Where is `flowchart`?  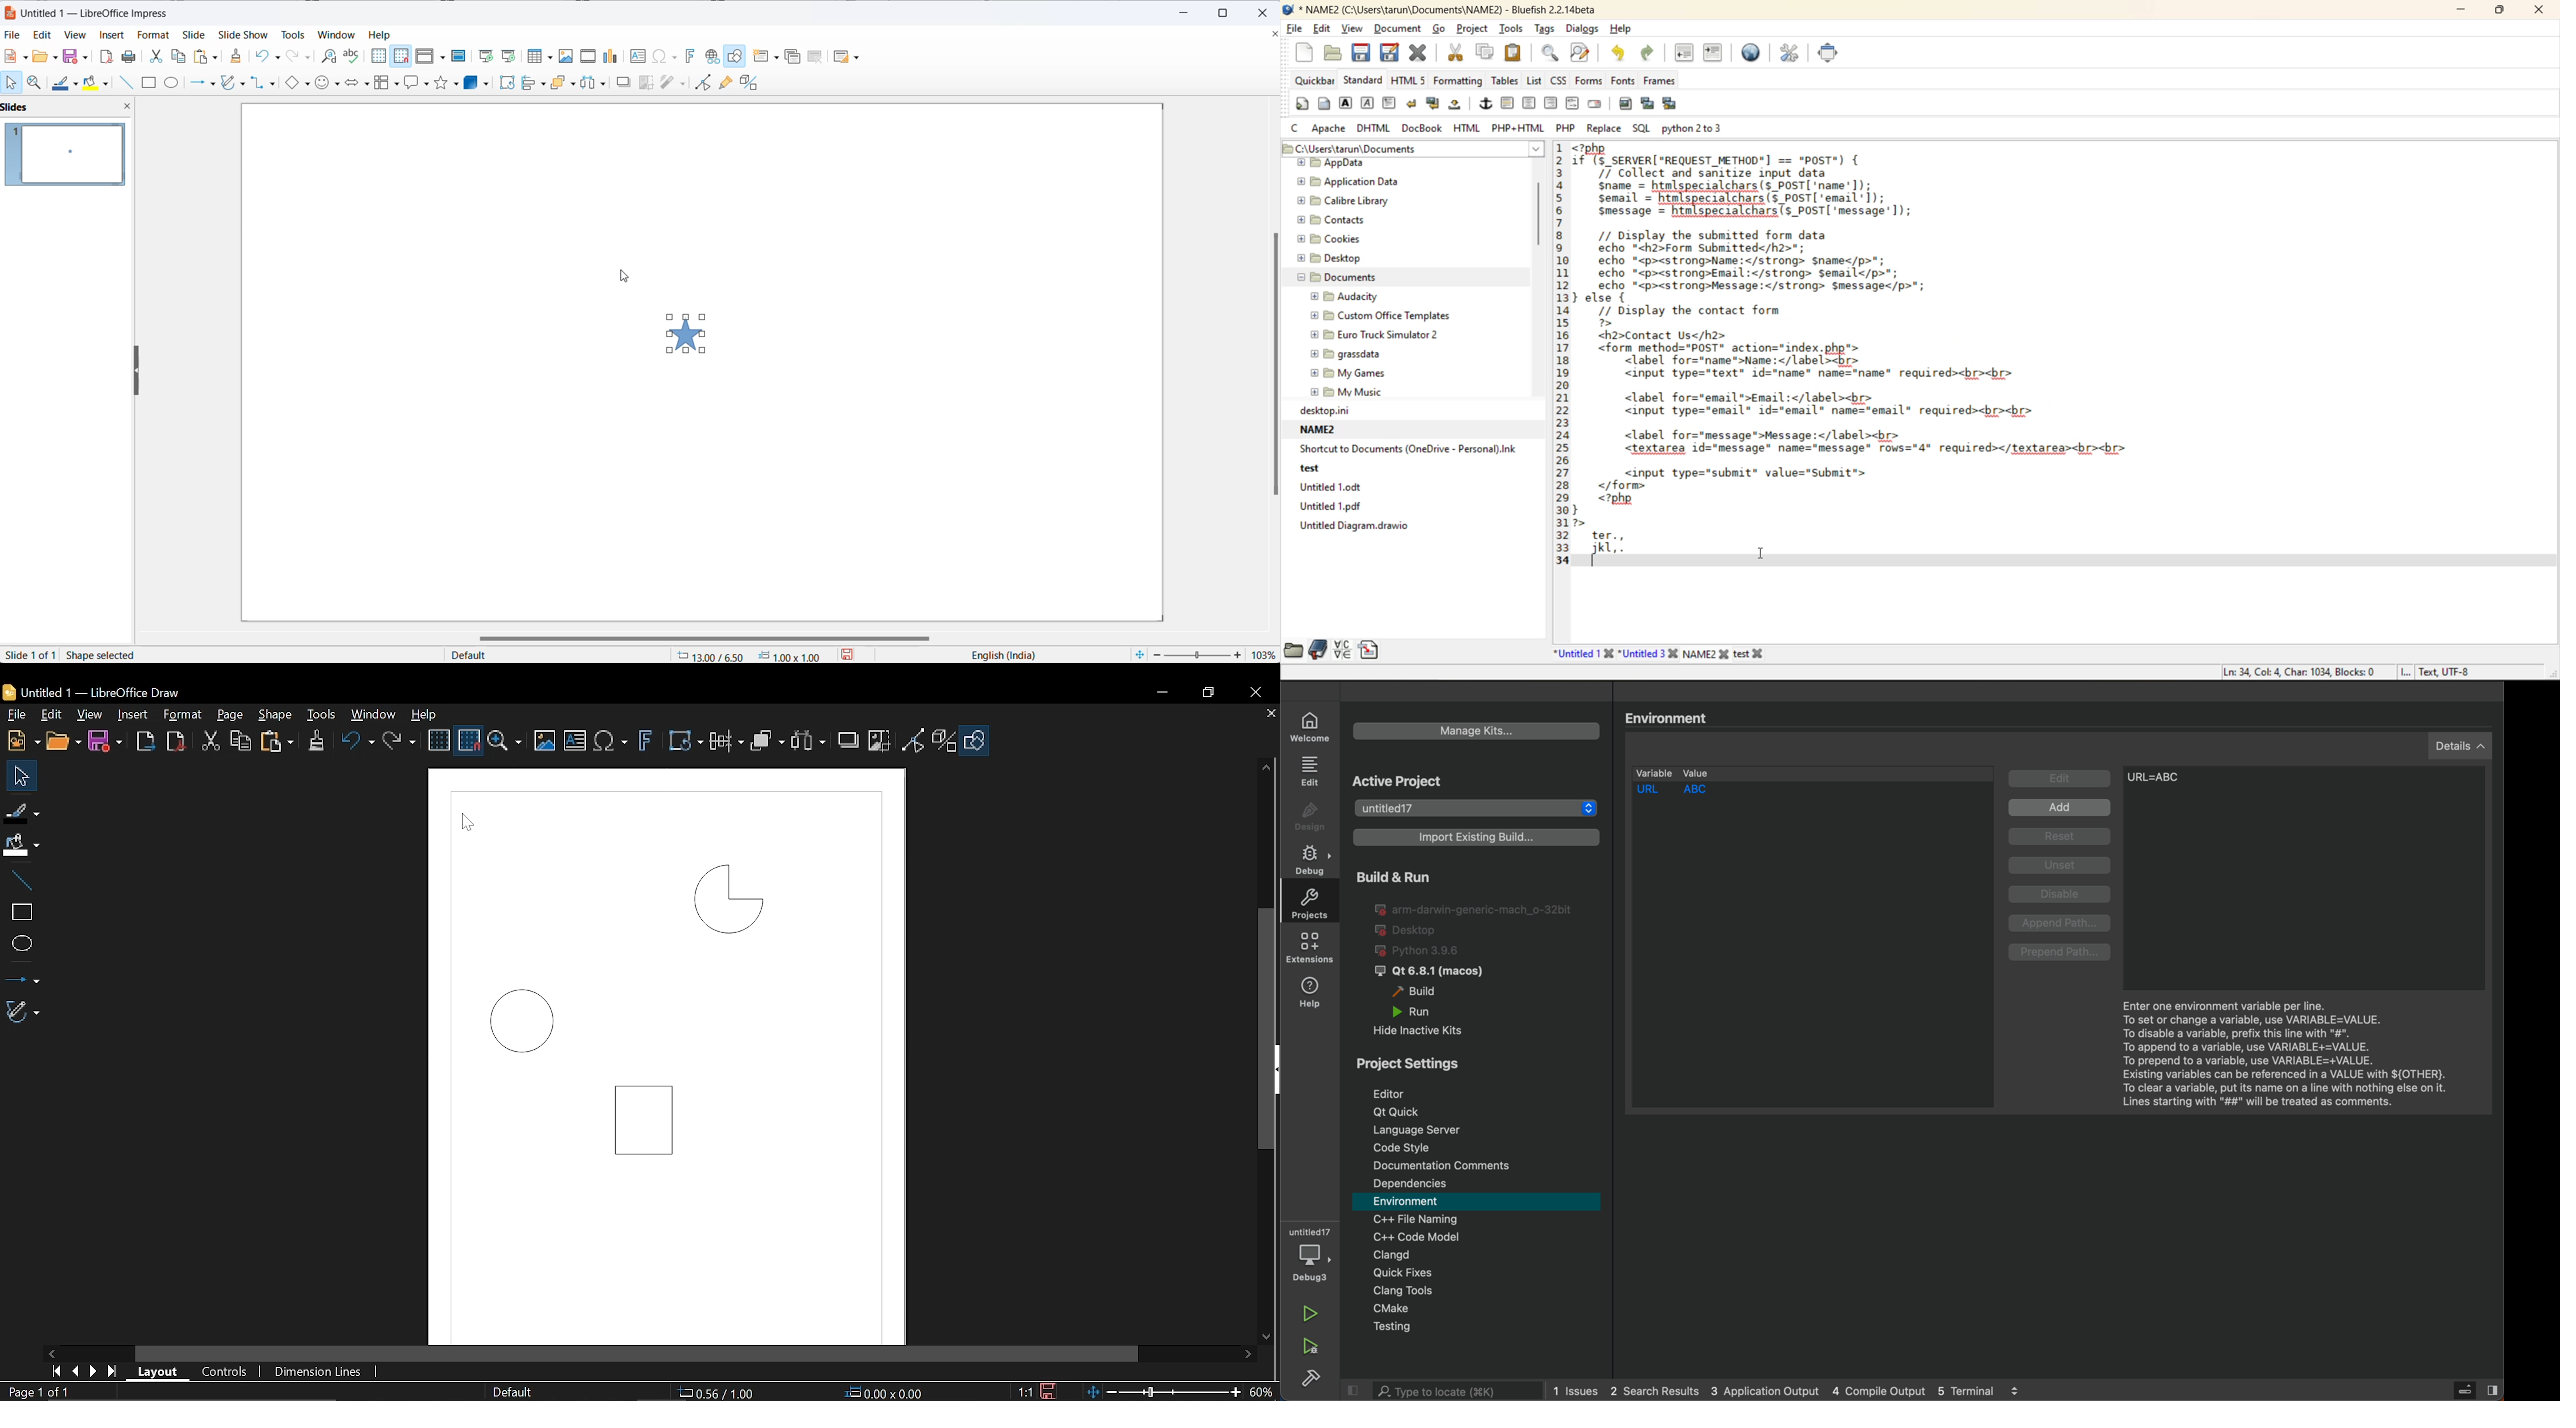
flowchart is located at coordinates (385, 83).